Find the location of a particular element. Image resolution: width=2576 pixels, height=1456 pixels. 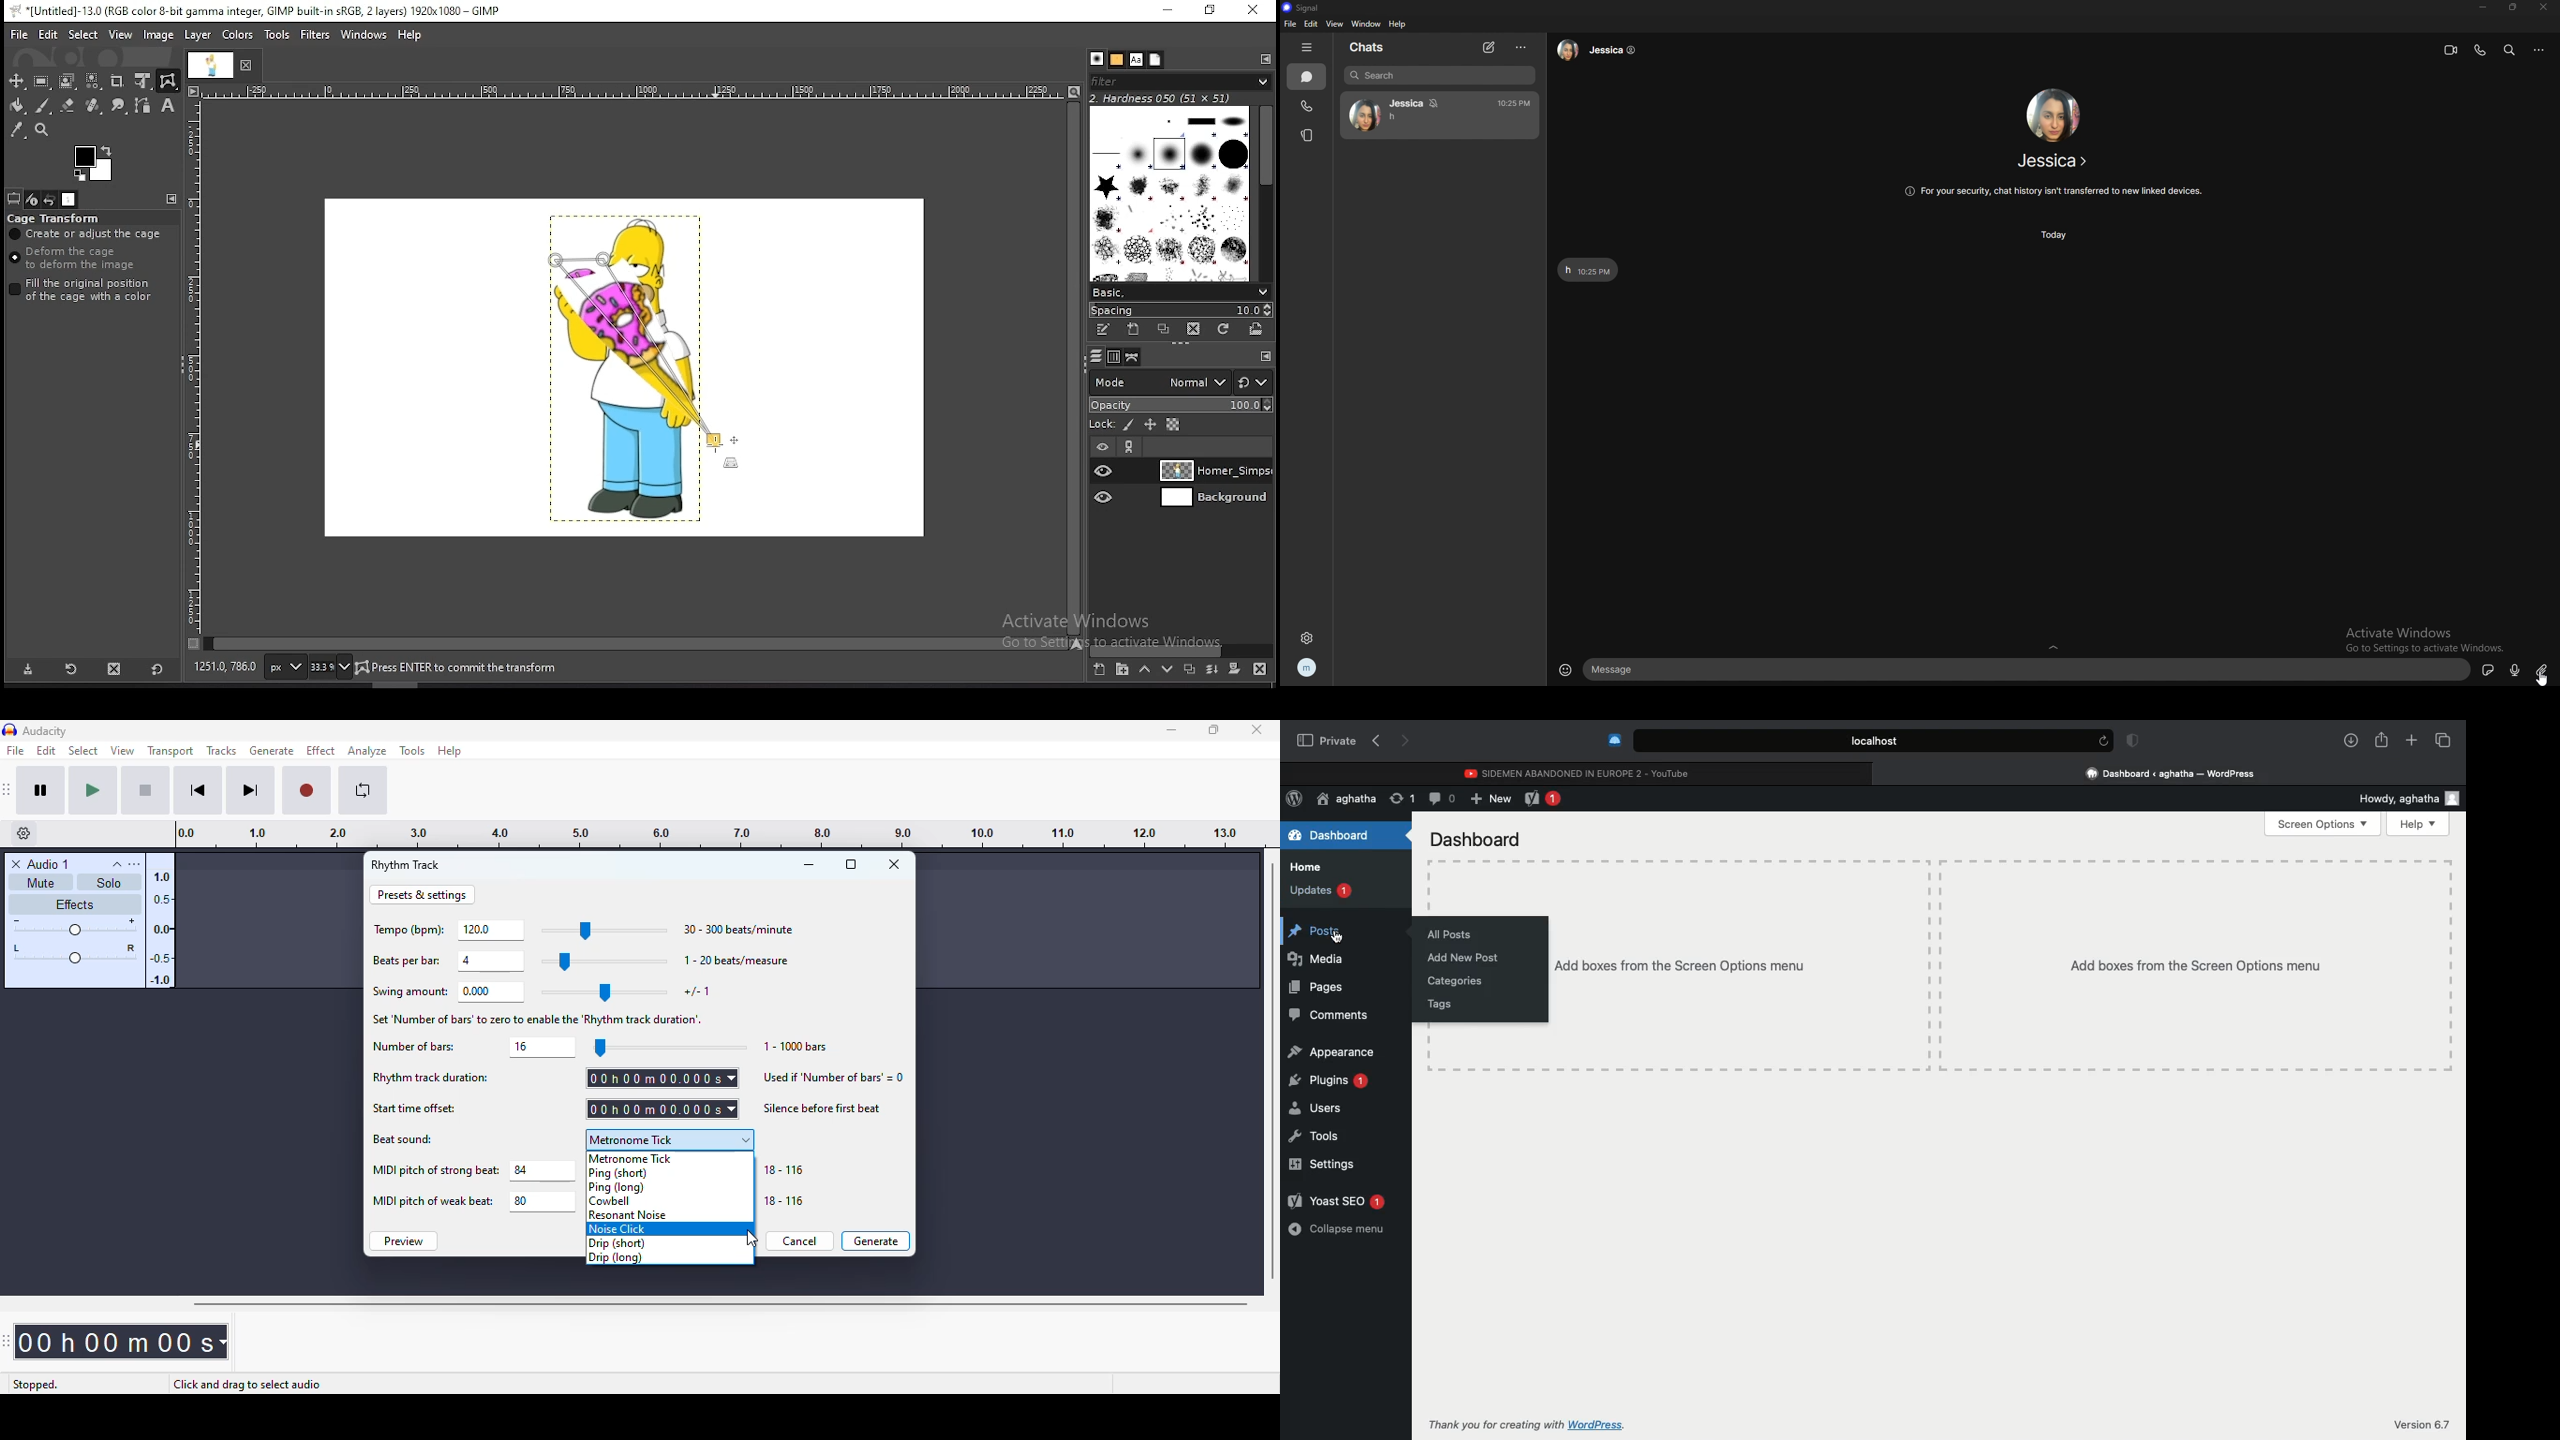

edit is located at coordinates (1310, 24).